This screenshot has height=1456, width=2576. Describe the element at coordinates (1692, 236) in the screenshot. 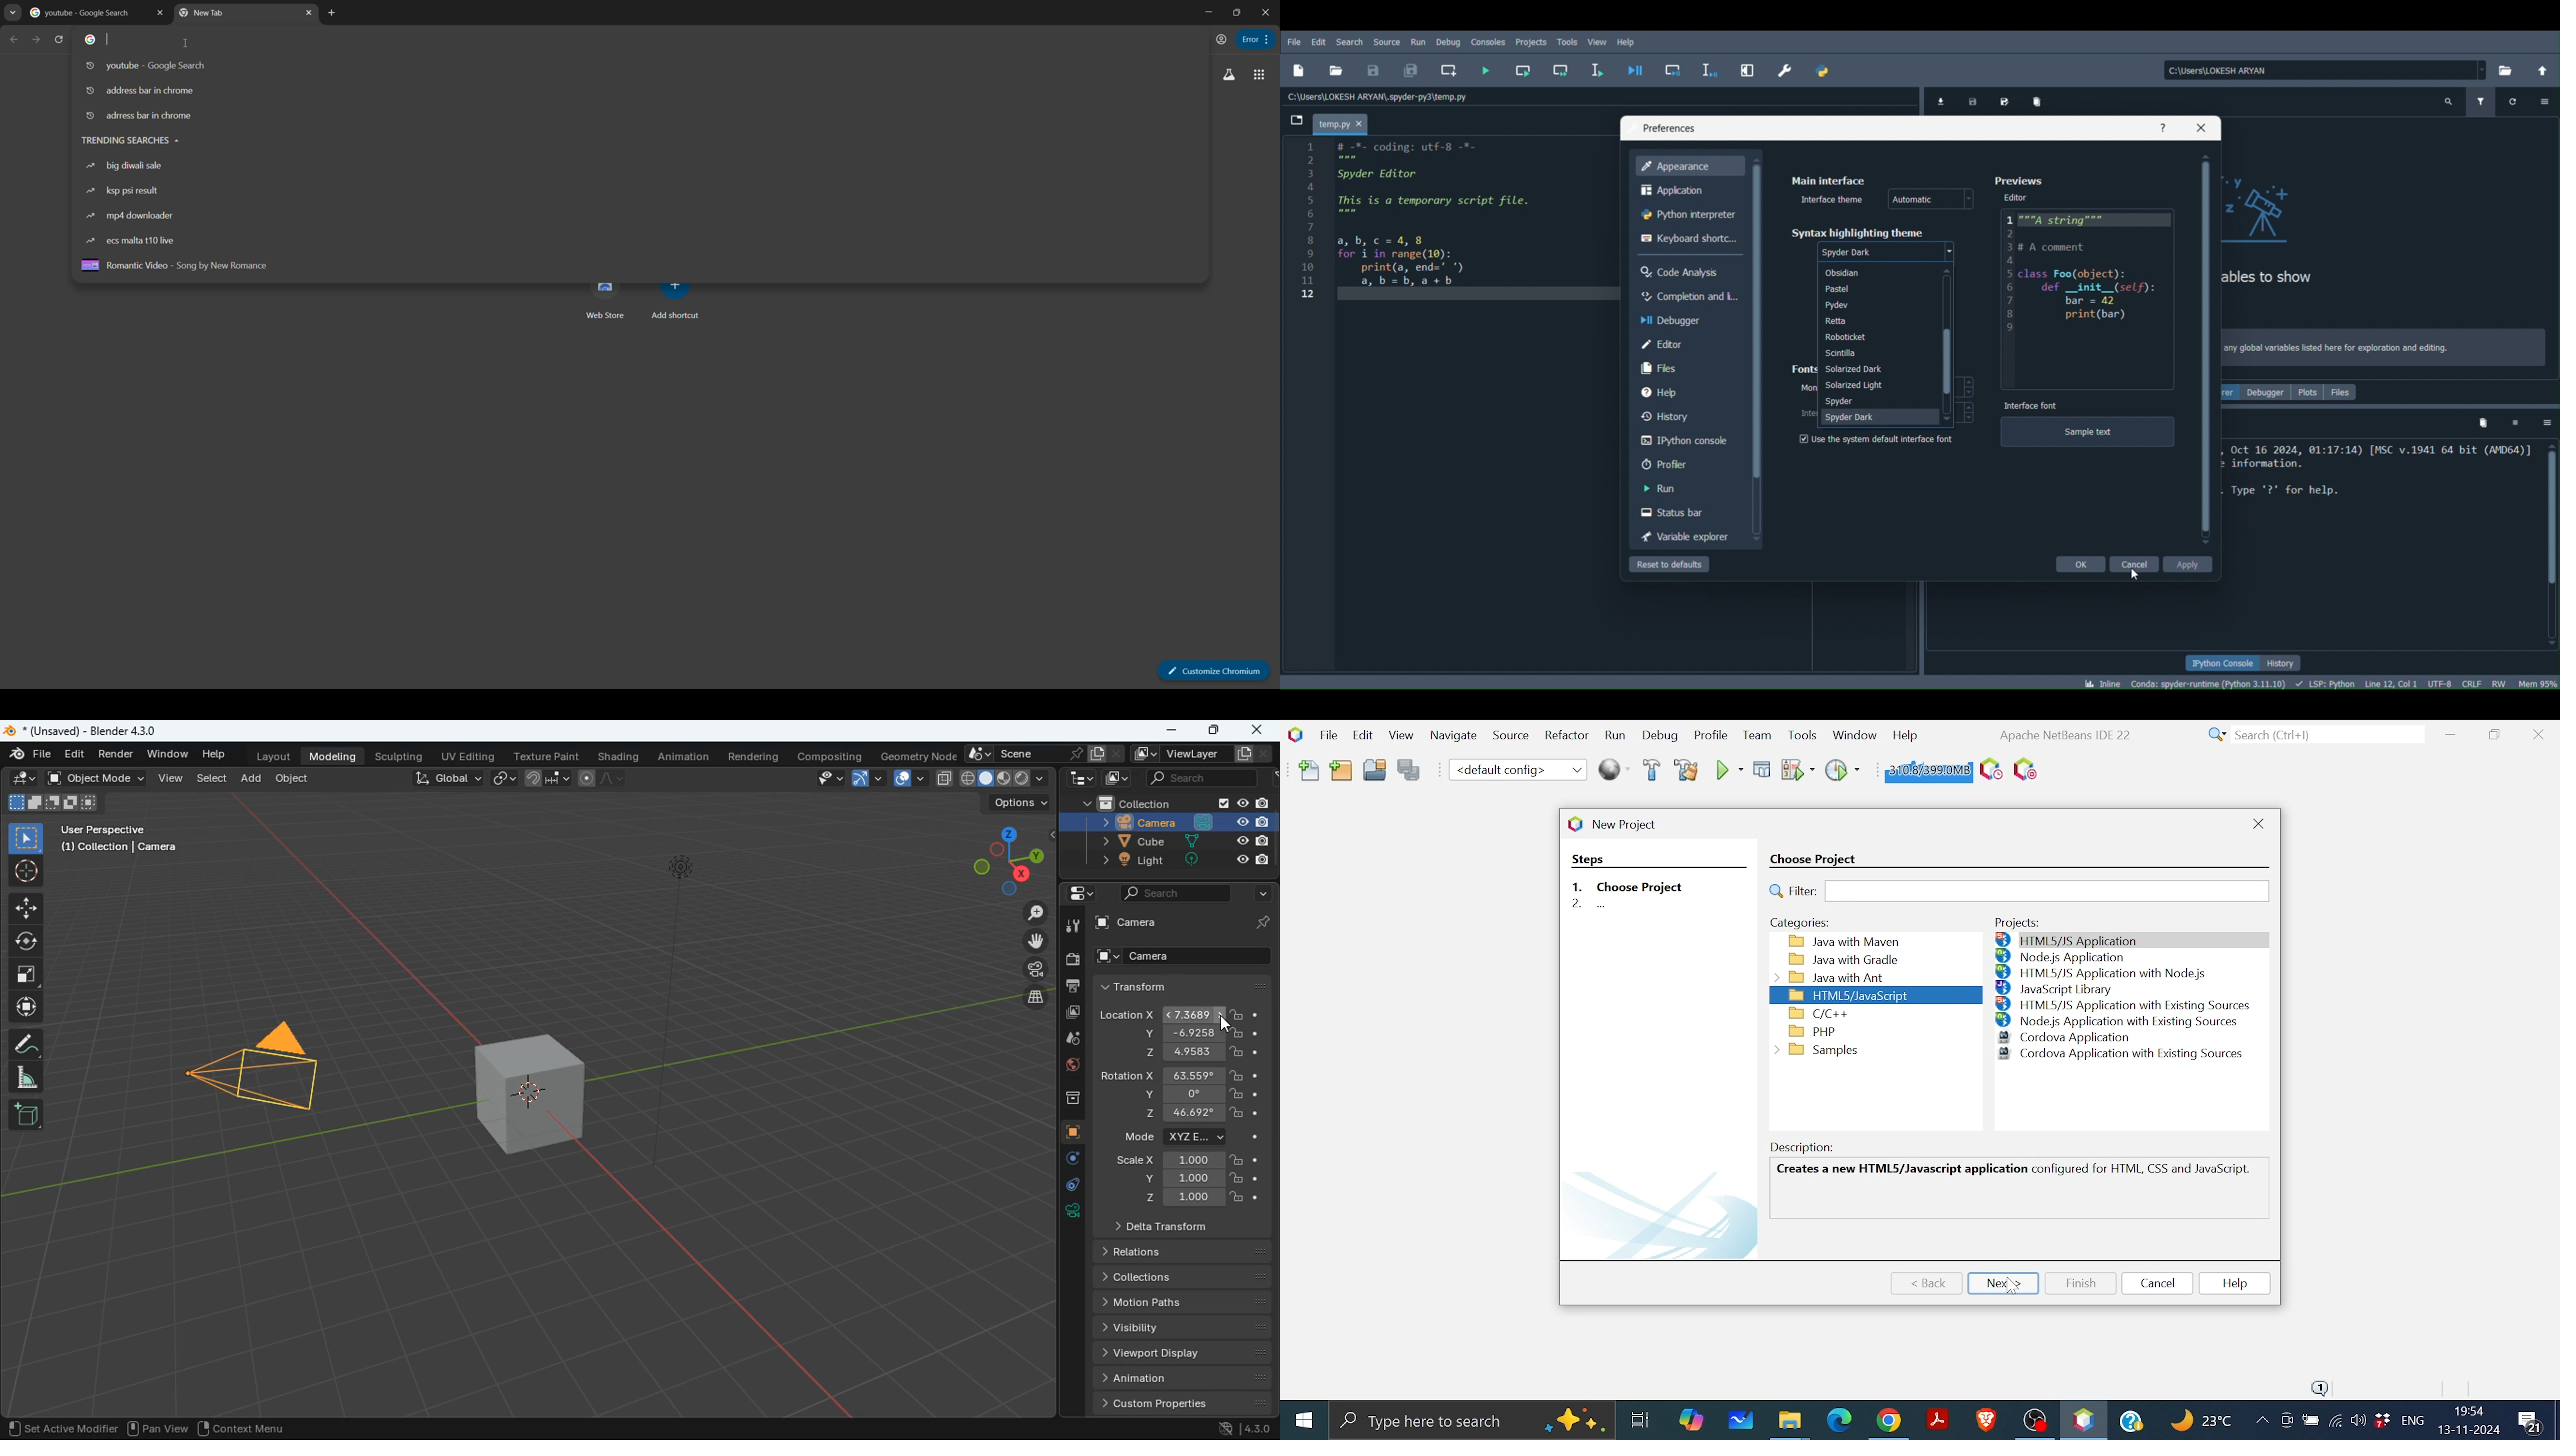

I see `Keyboard shortcuts` at that location.